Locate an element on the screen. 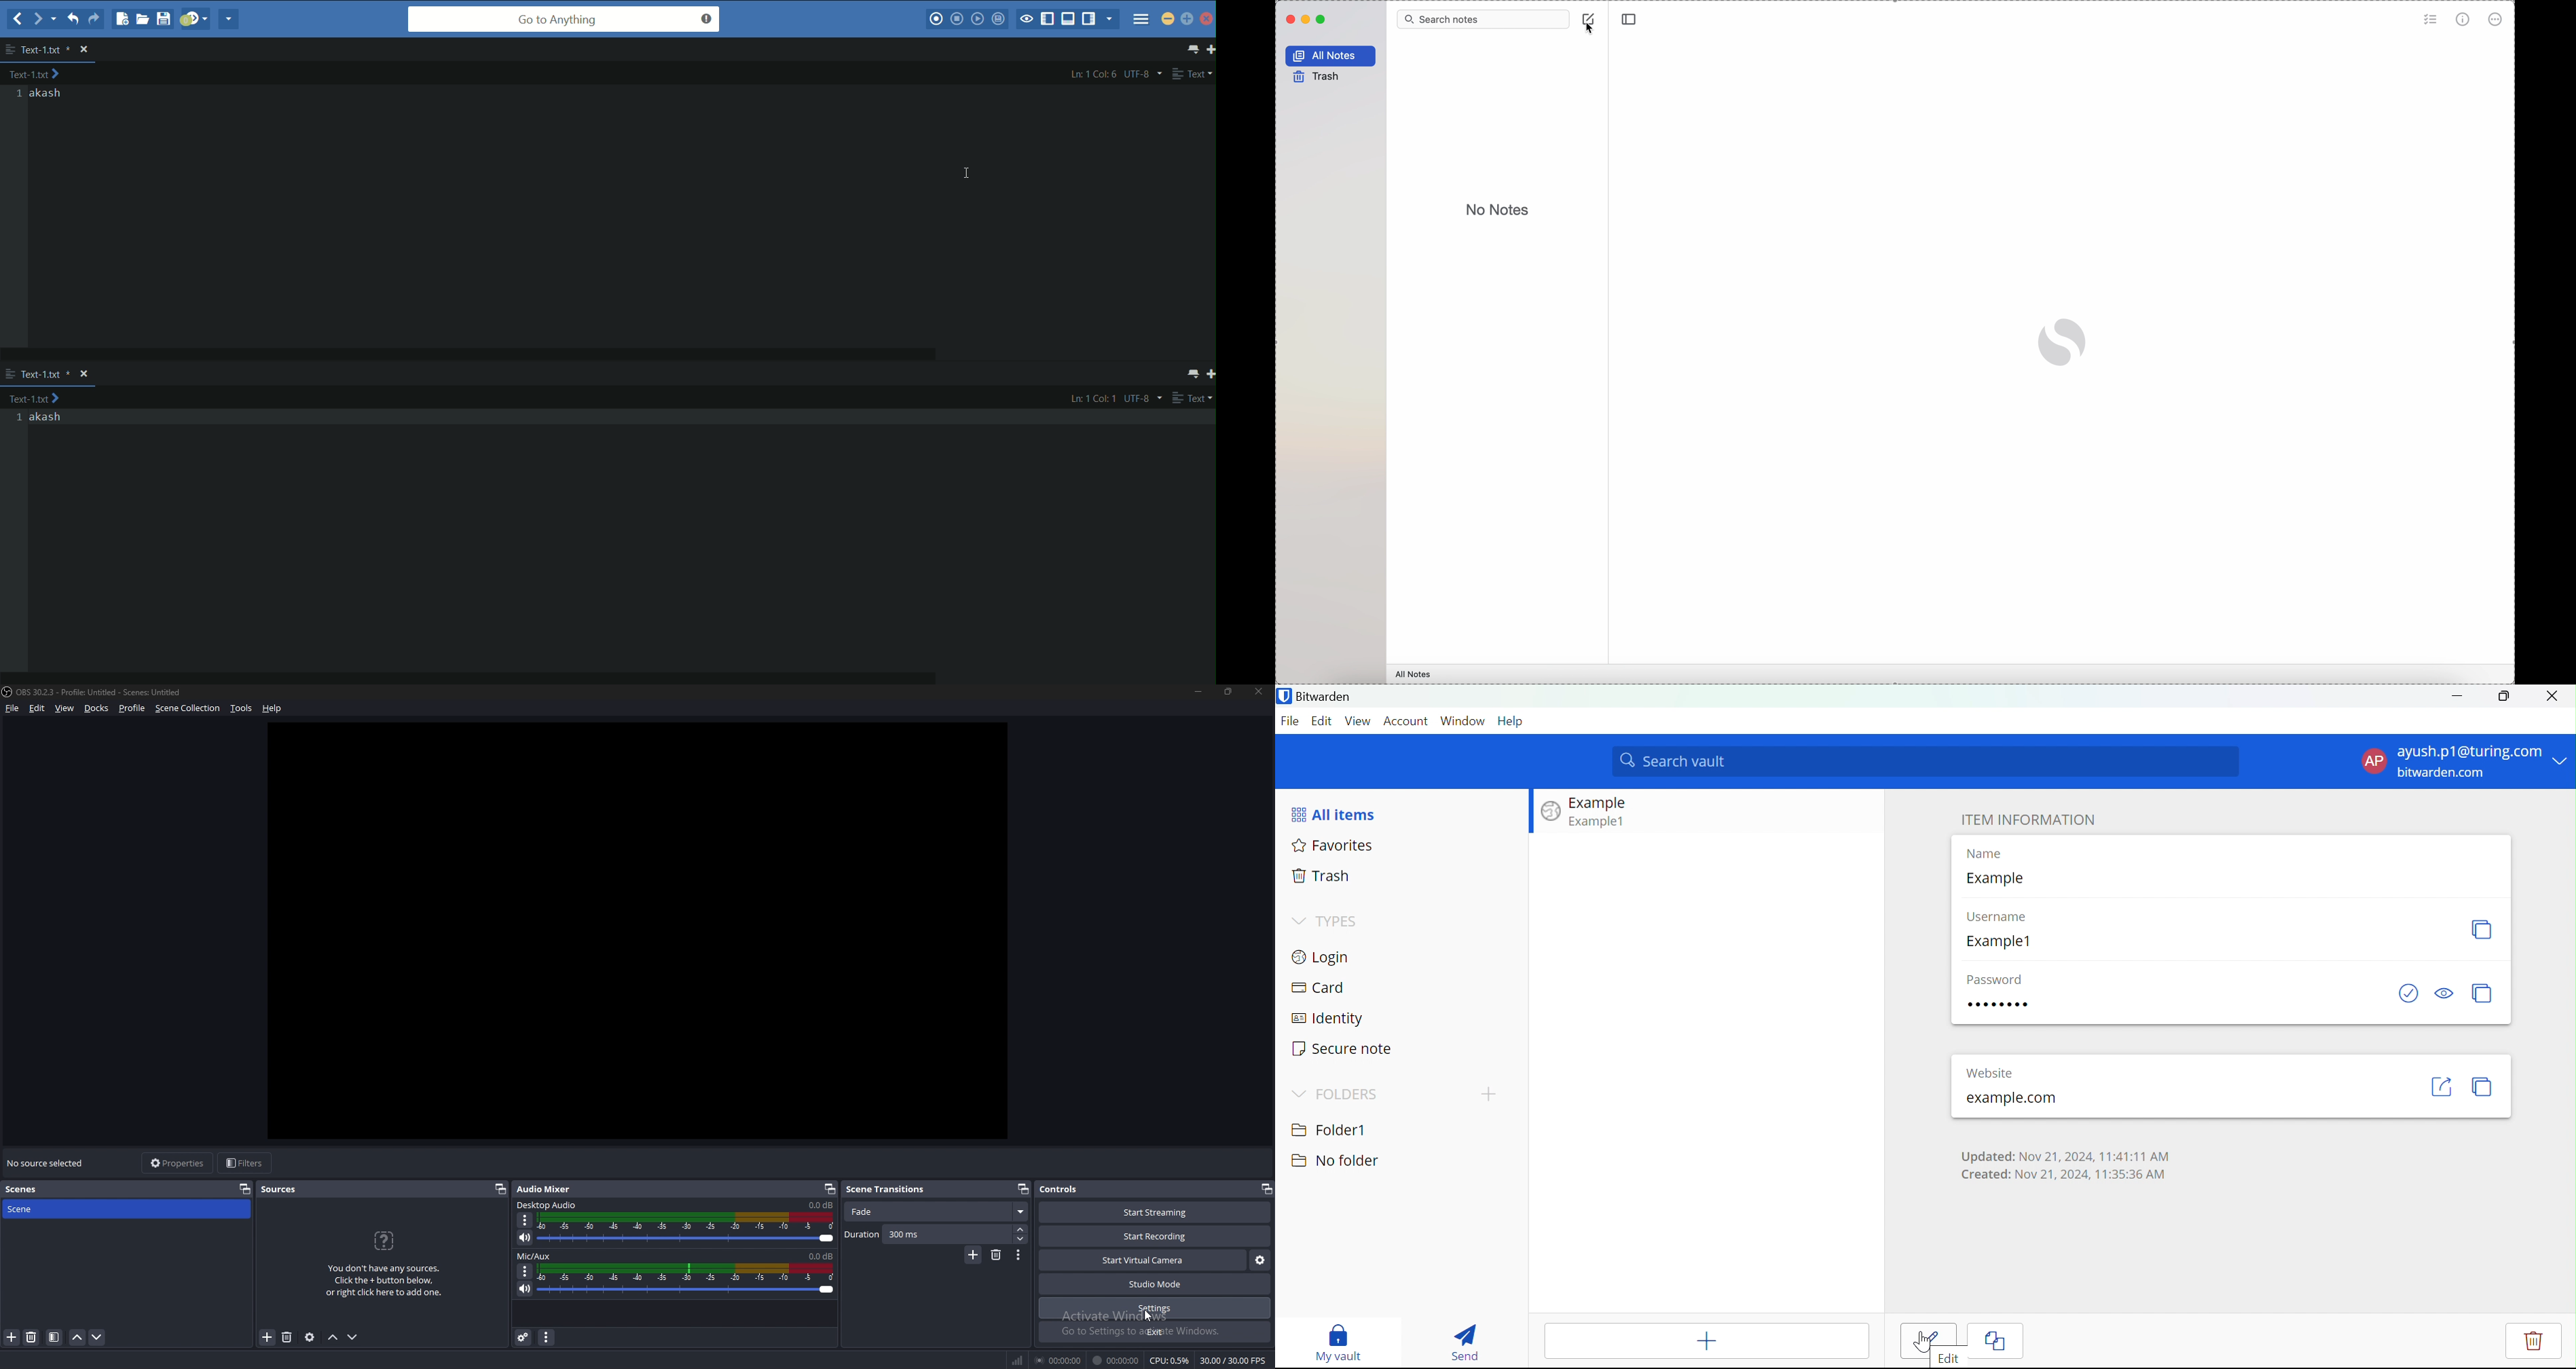 The width and height of the screenshot is (2576, 1372). Akash is located at coordinates (46, 93).